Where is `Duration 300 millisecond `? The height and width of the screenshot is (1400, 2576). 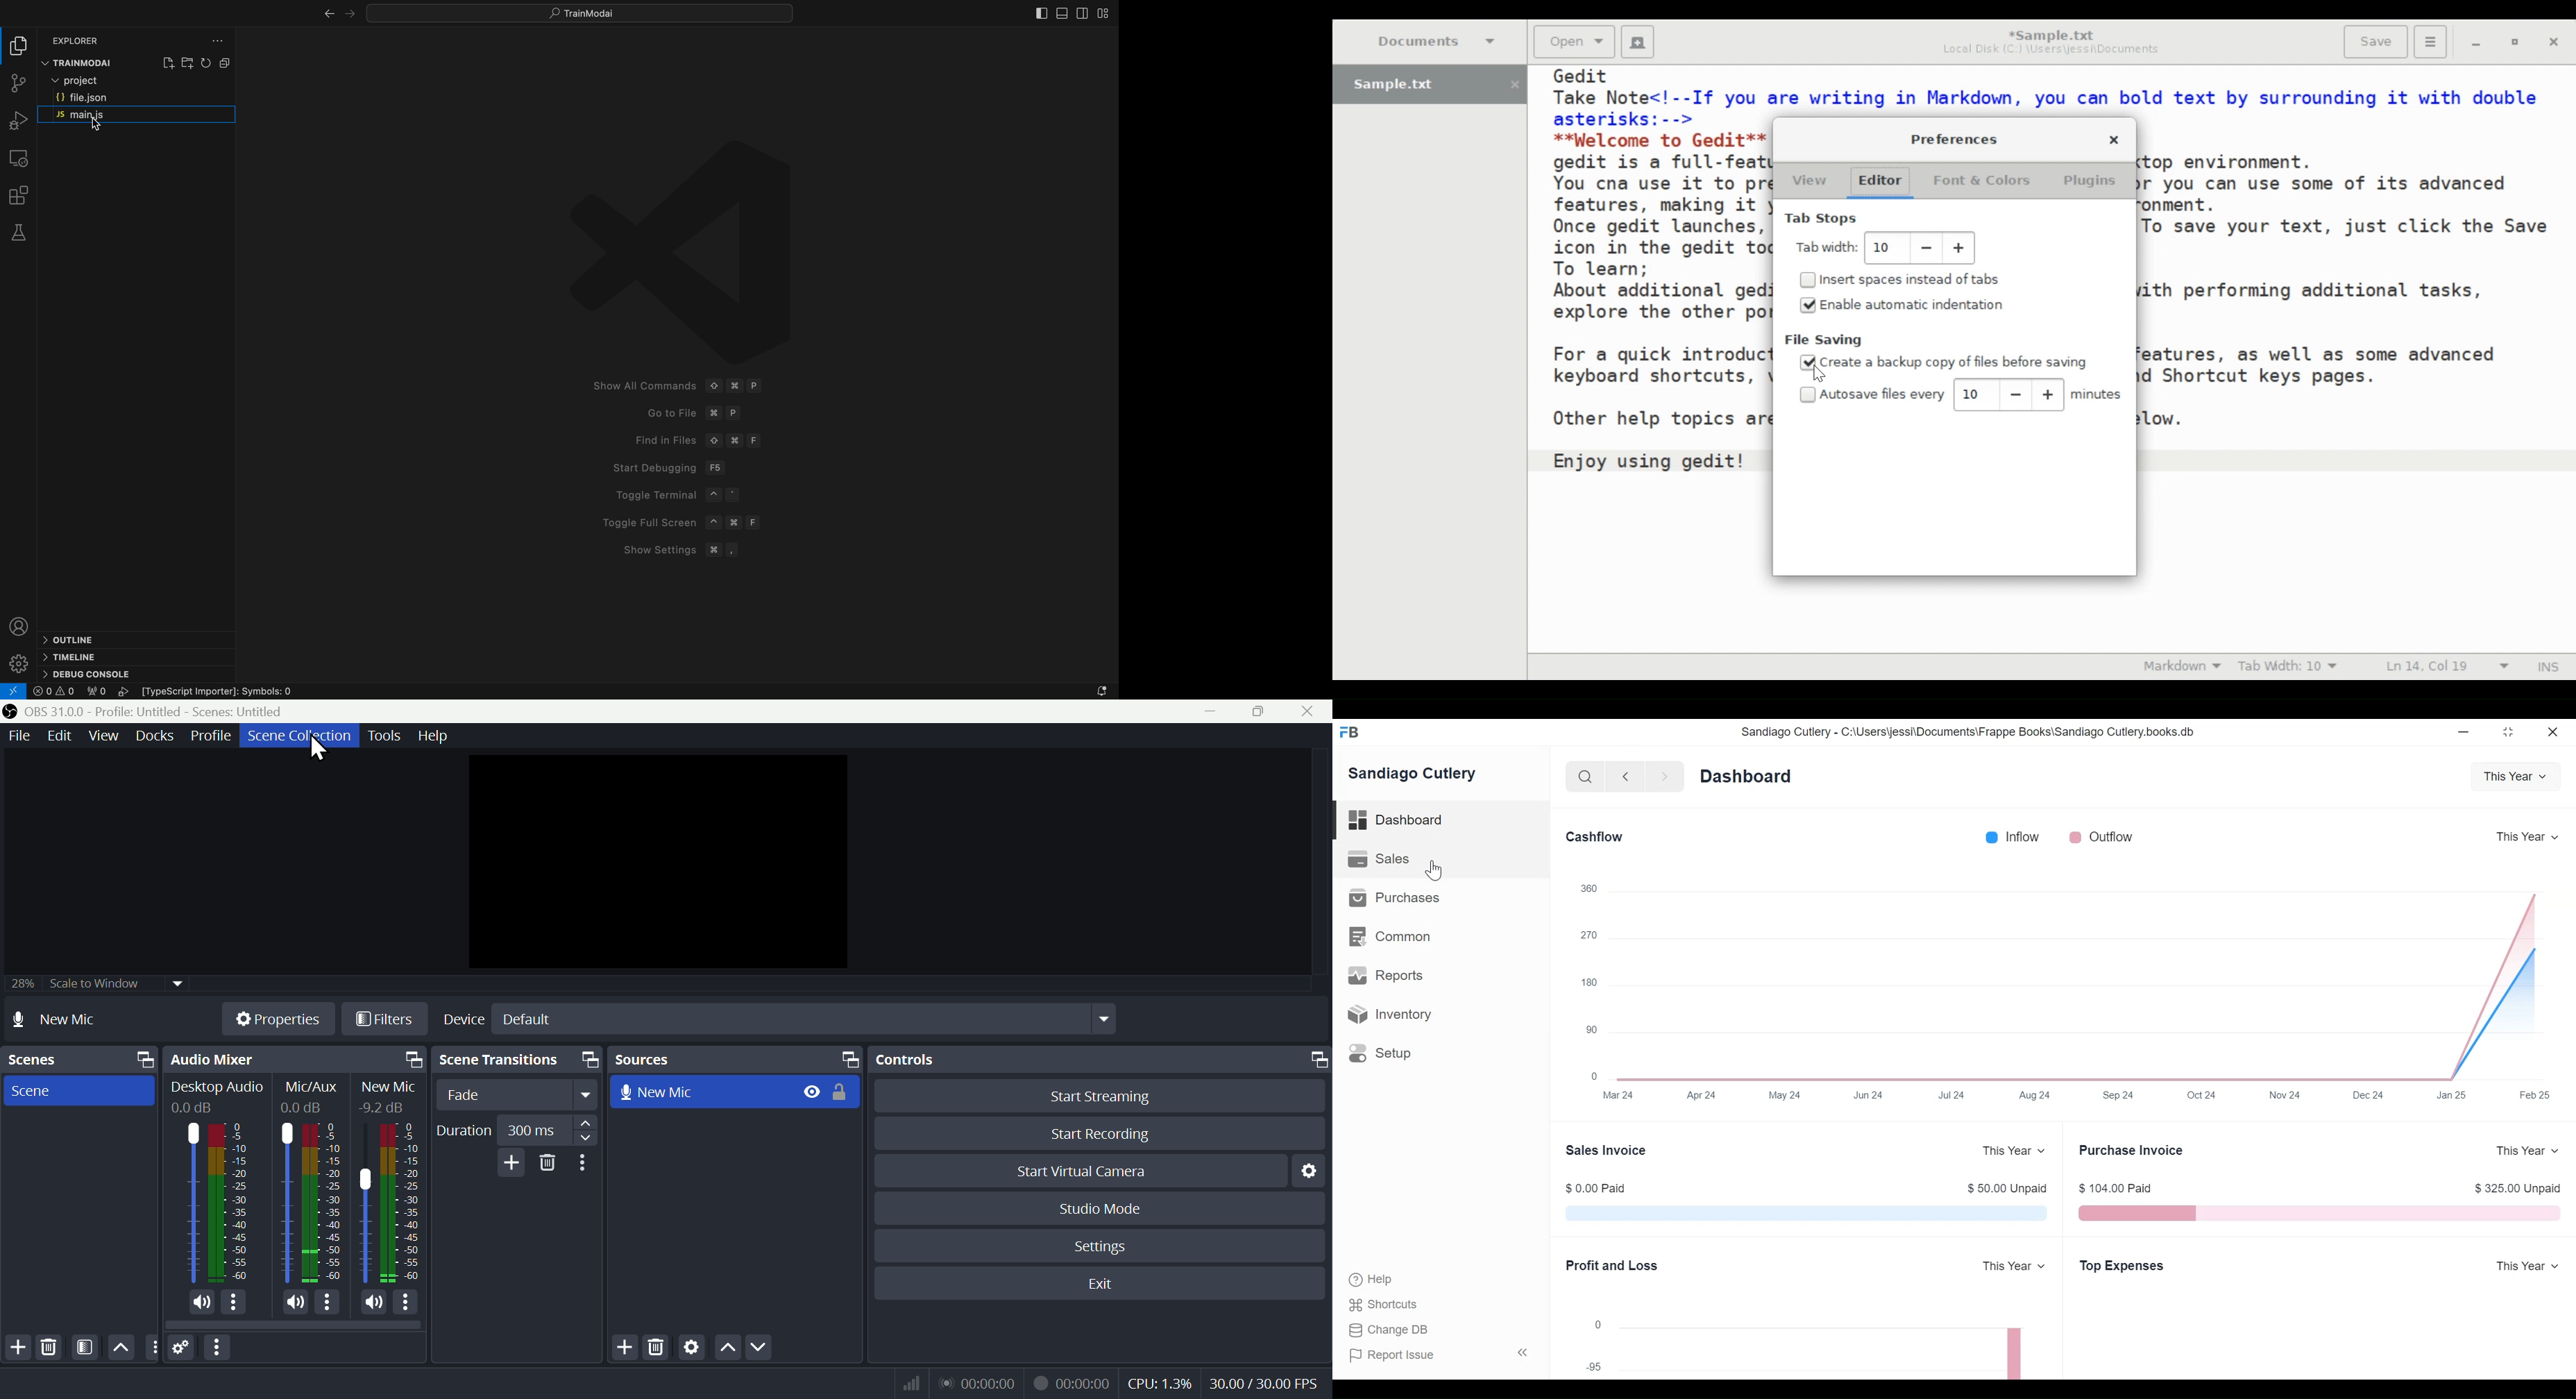
Duration 300 millisecond  is located at coordinates (513, 1128).